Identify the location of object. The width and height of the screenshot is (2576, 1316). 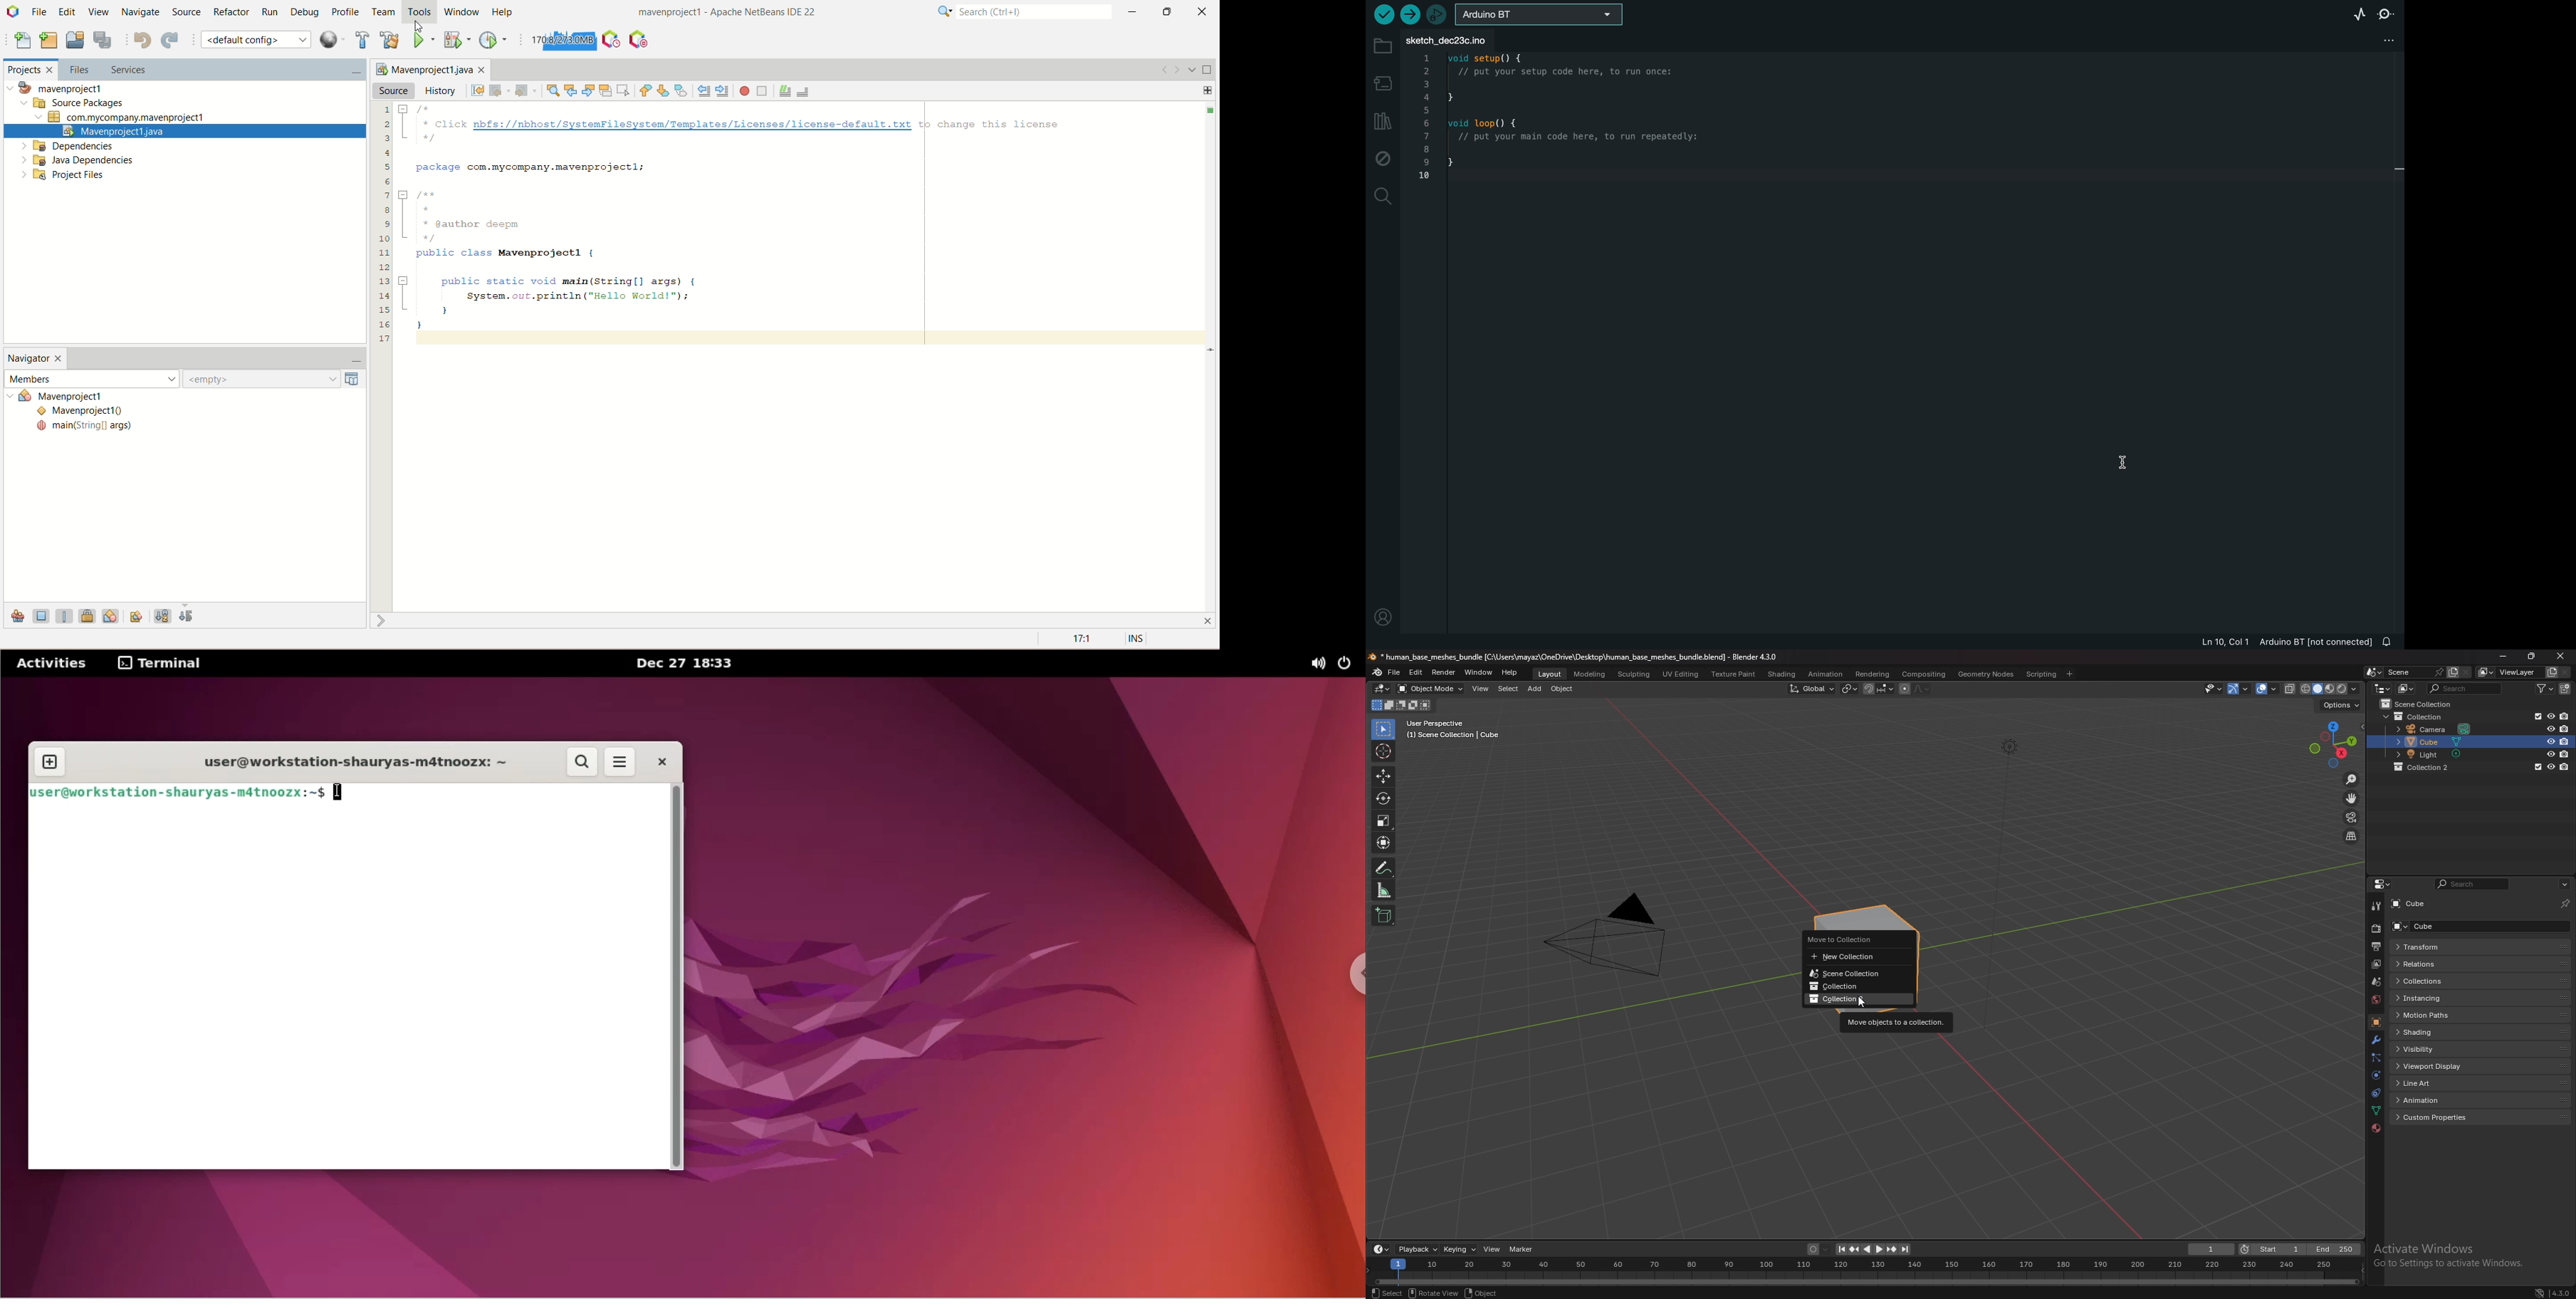
(1480, 1292).